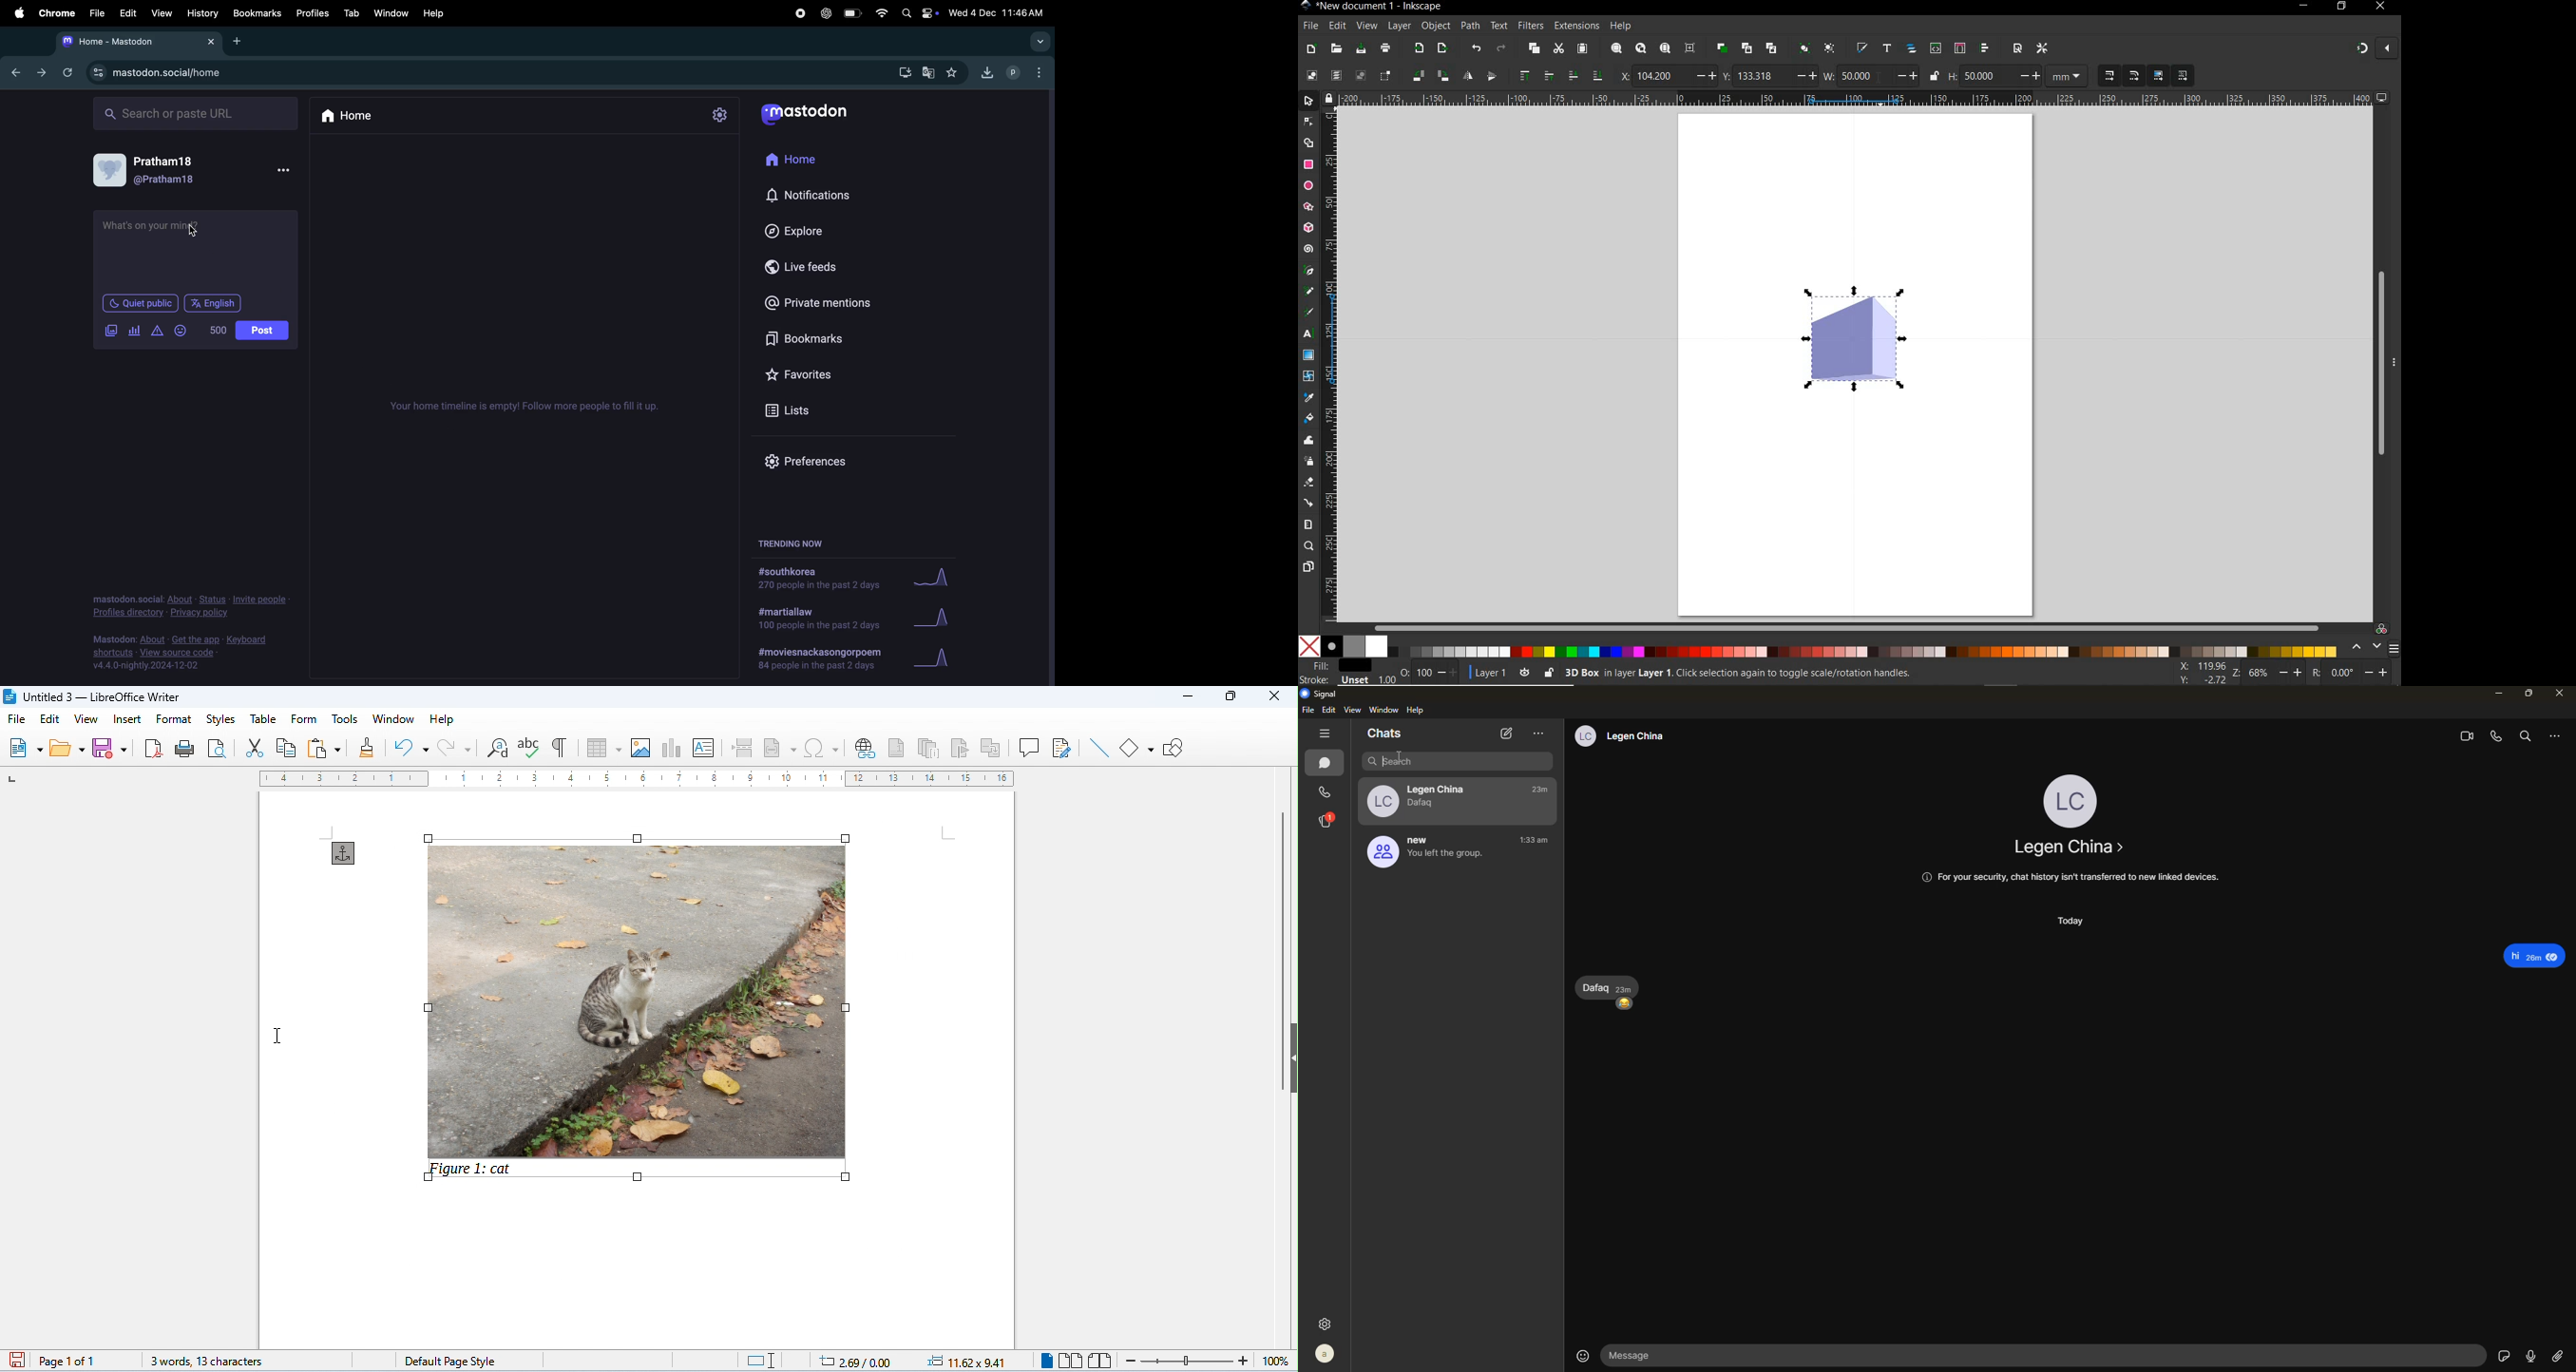 The width and height of the screenshot is (2576, 1372). Describe the element at coordinates (1533, 48) in the screenshot. I see `copy` at that location.